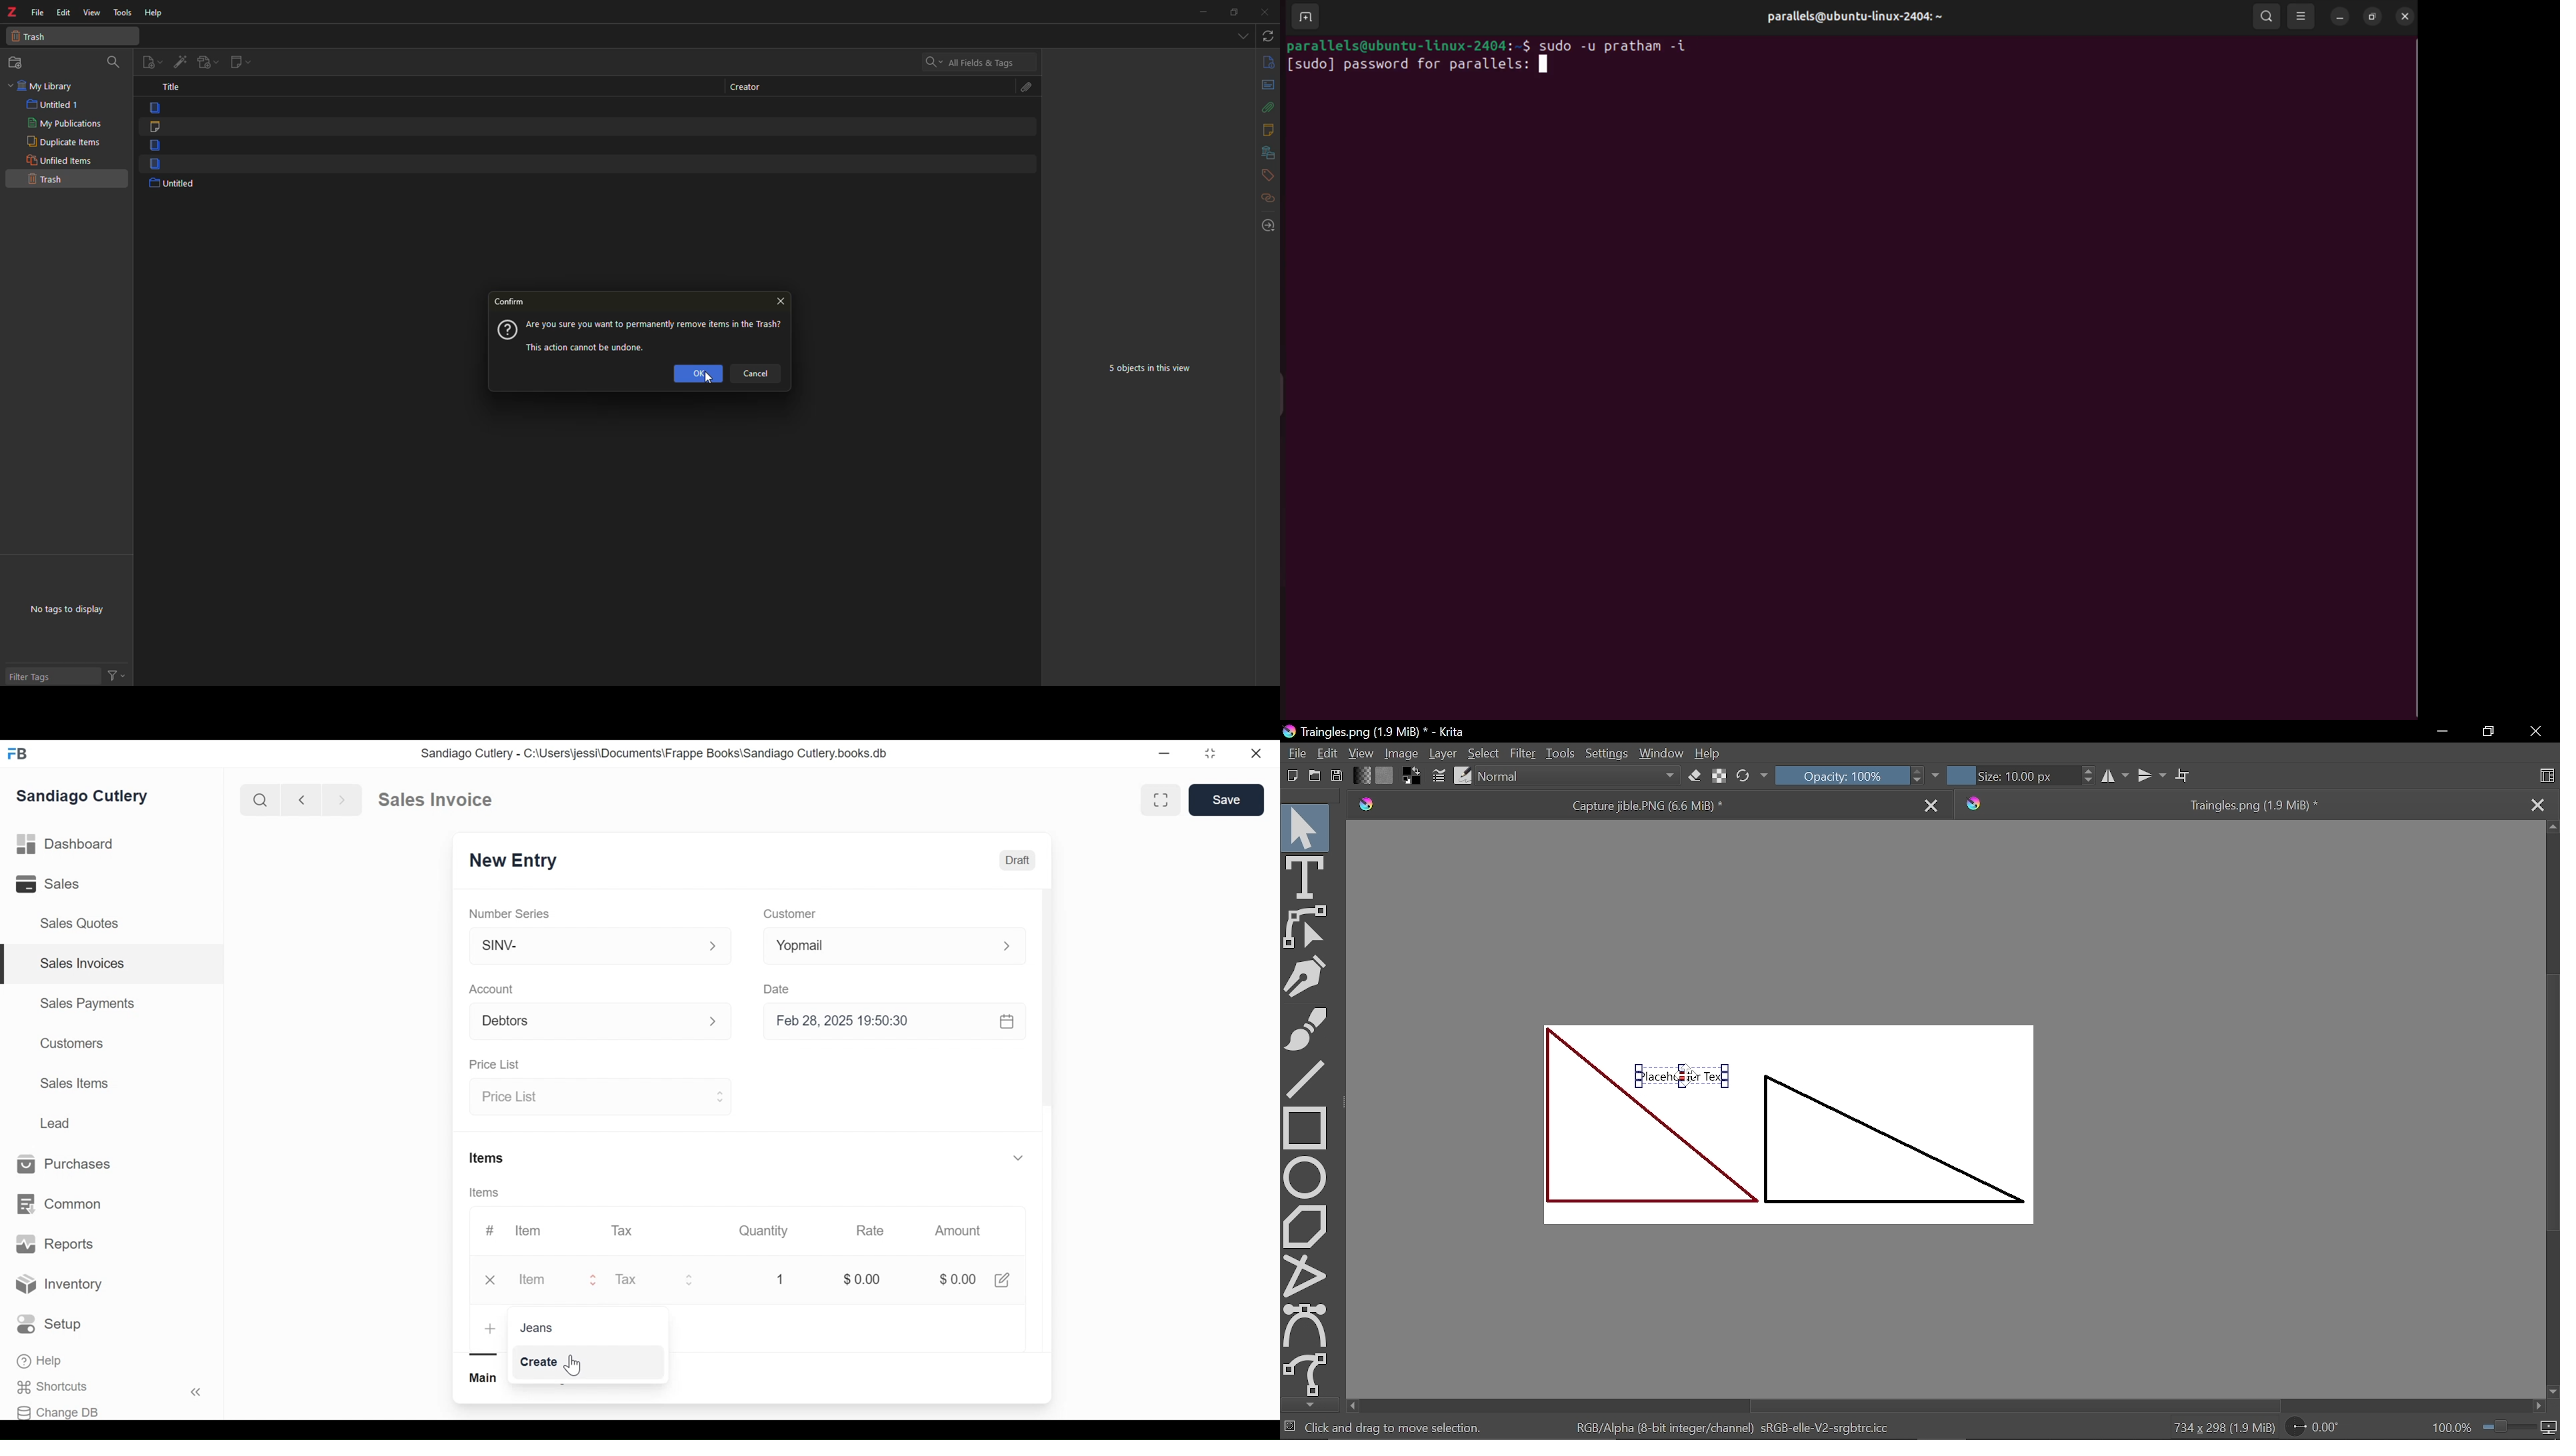 The height and width of the screenshot is (1456, 2576). What do you see at coordinates (1378, 732) in the screenshot?
I see `Traingles.png (1.9 MiB) * - Krita` at bounding box center [1378, 732].